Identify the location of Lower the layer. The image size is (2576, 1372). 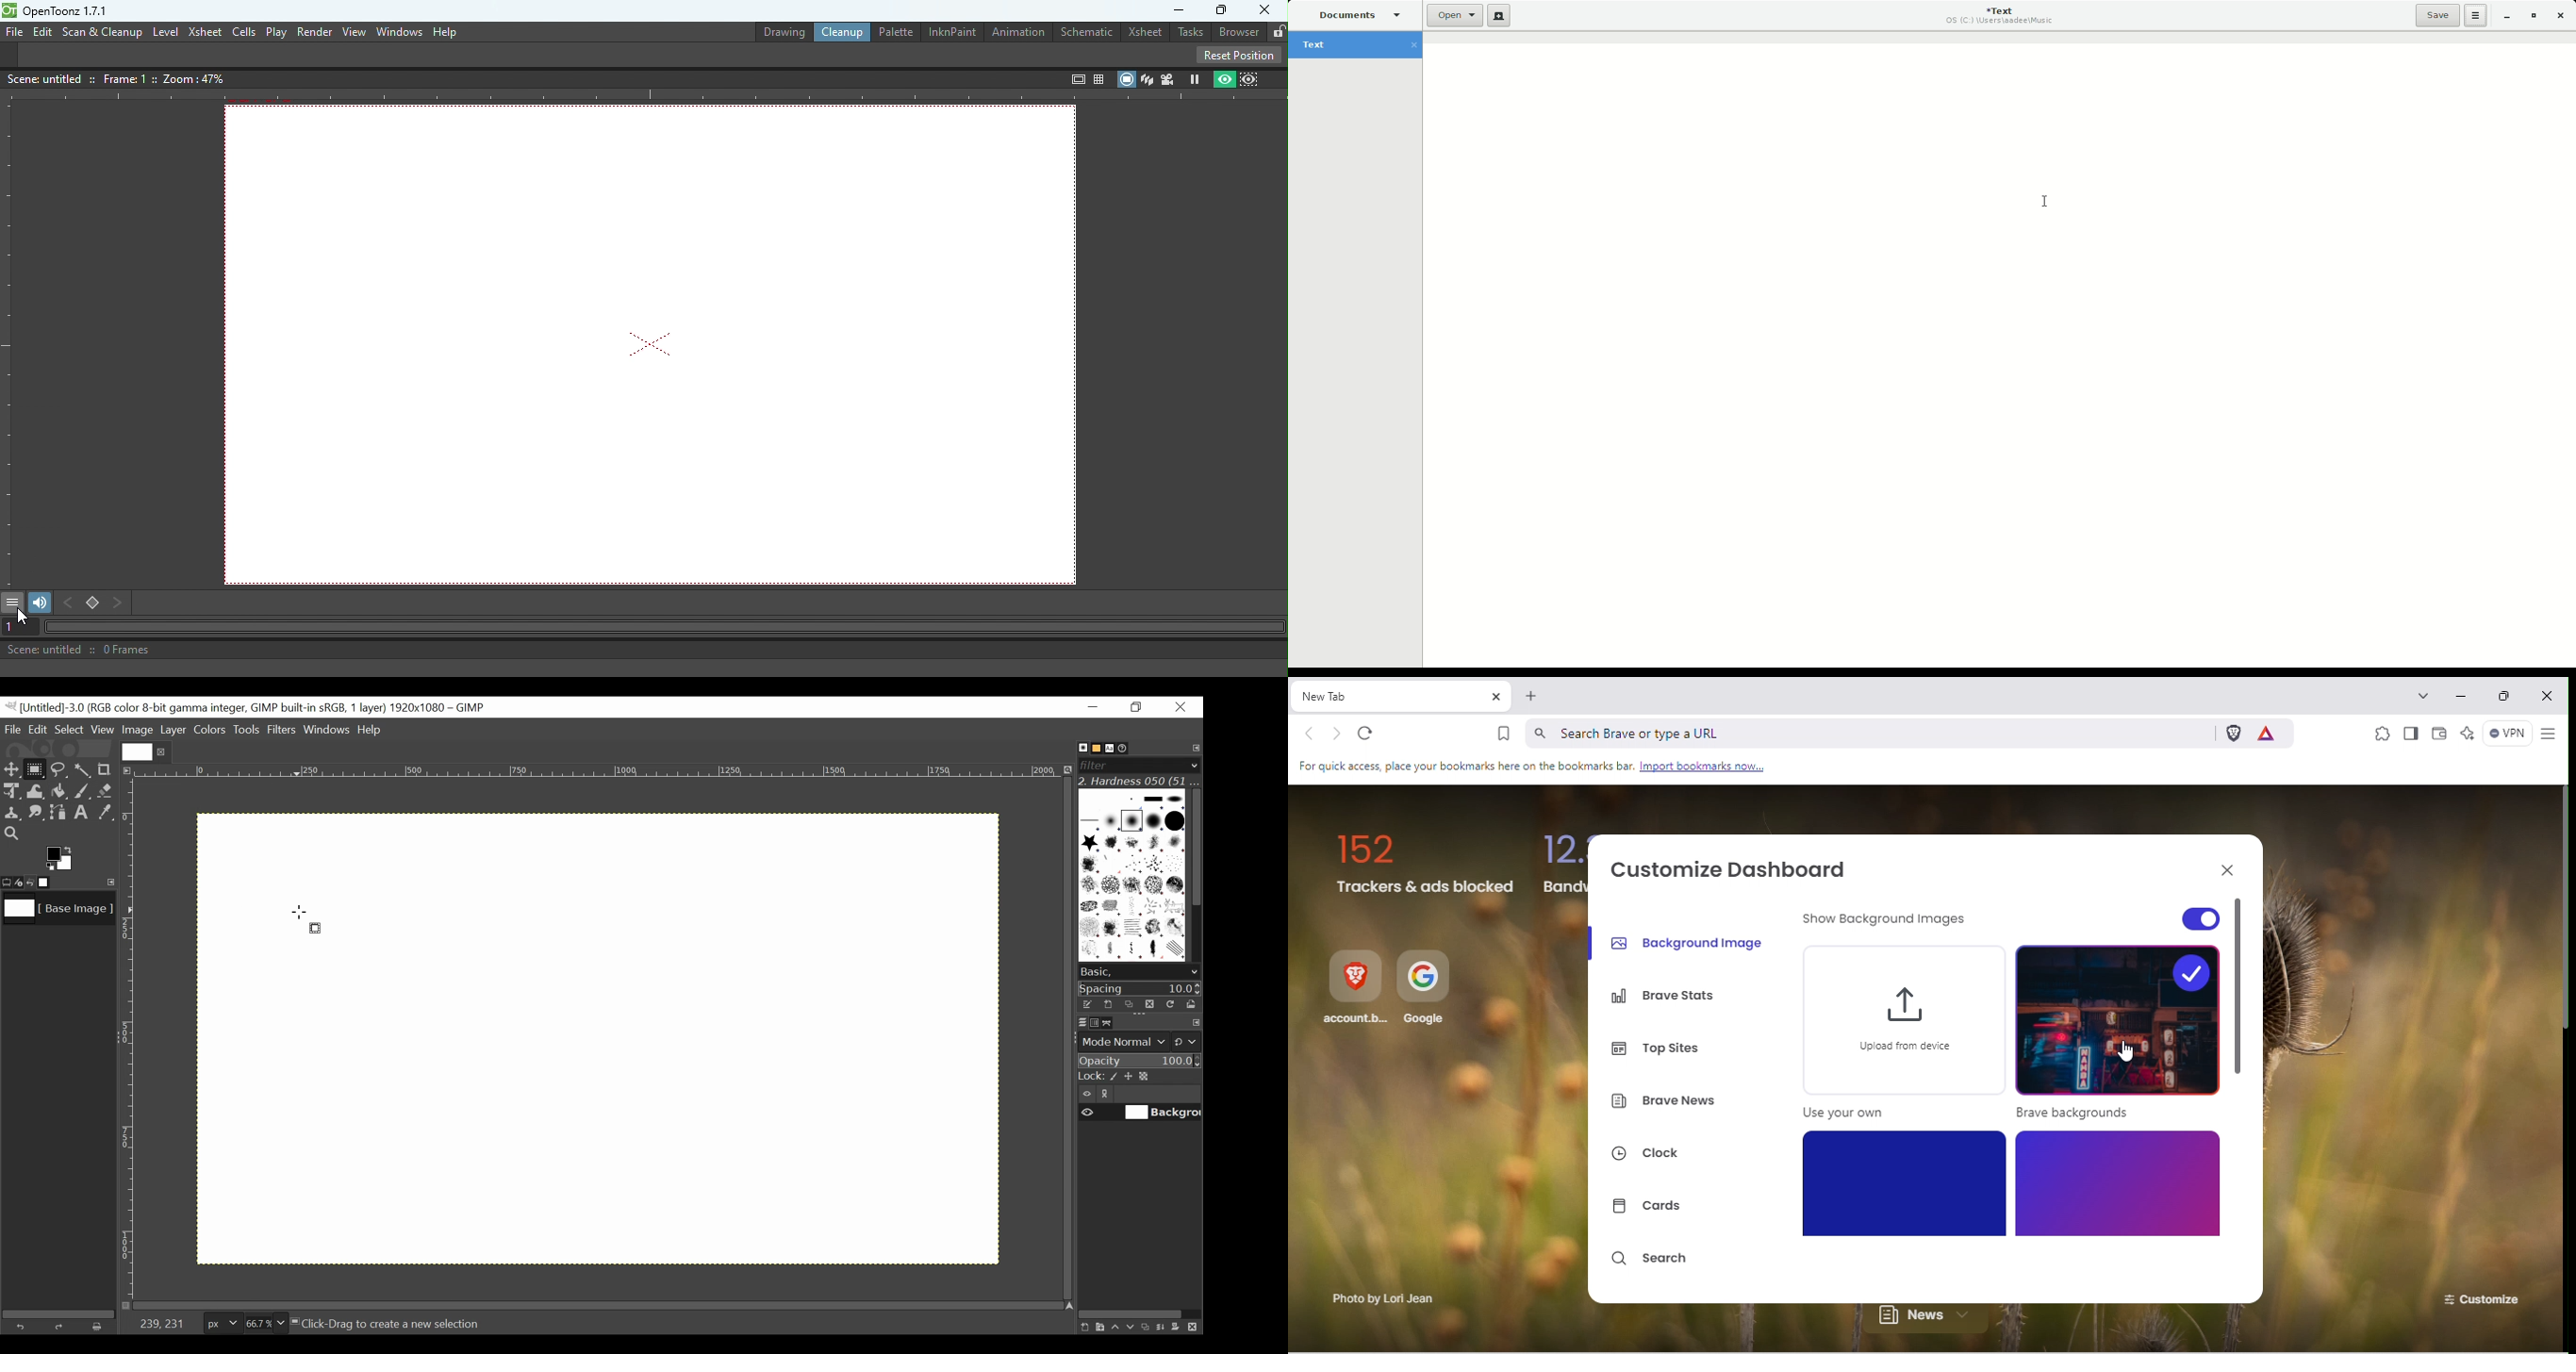
(1131, 1326).